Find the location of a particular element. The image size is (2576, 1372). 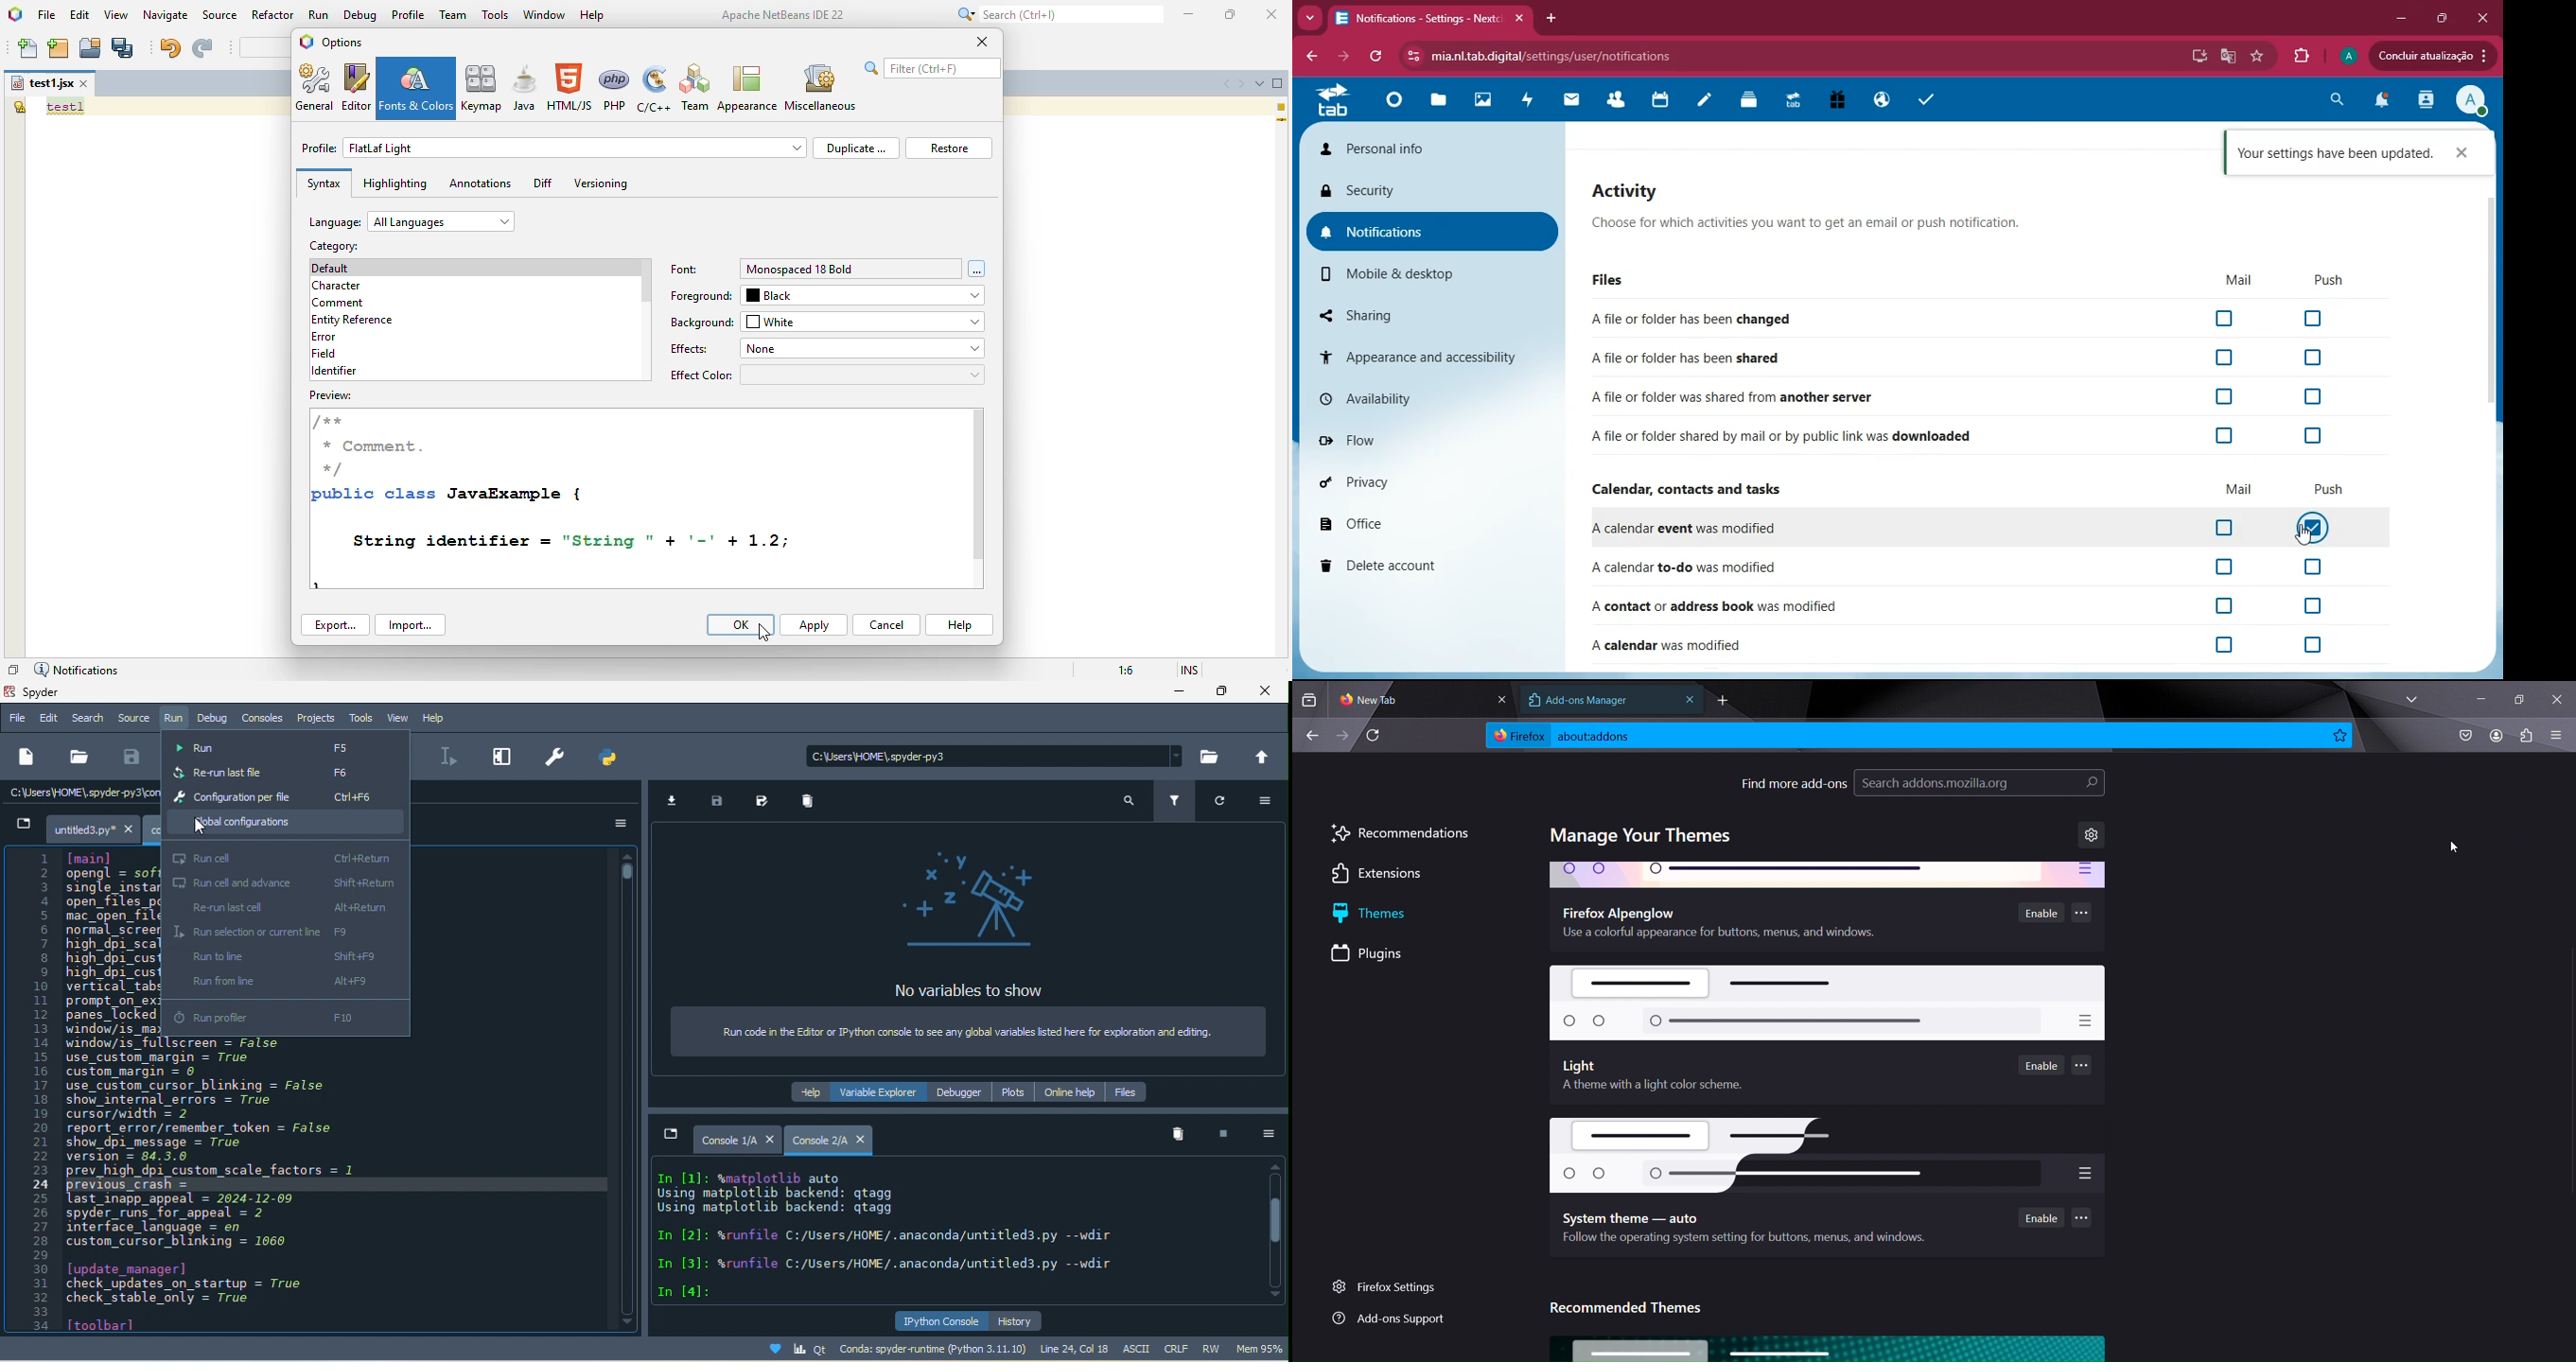

re-run last file is located at coordinates (271, 774).